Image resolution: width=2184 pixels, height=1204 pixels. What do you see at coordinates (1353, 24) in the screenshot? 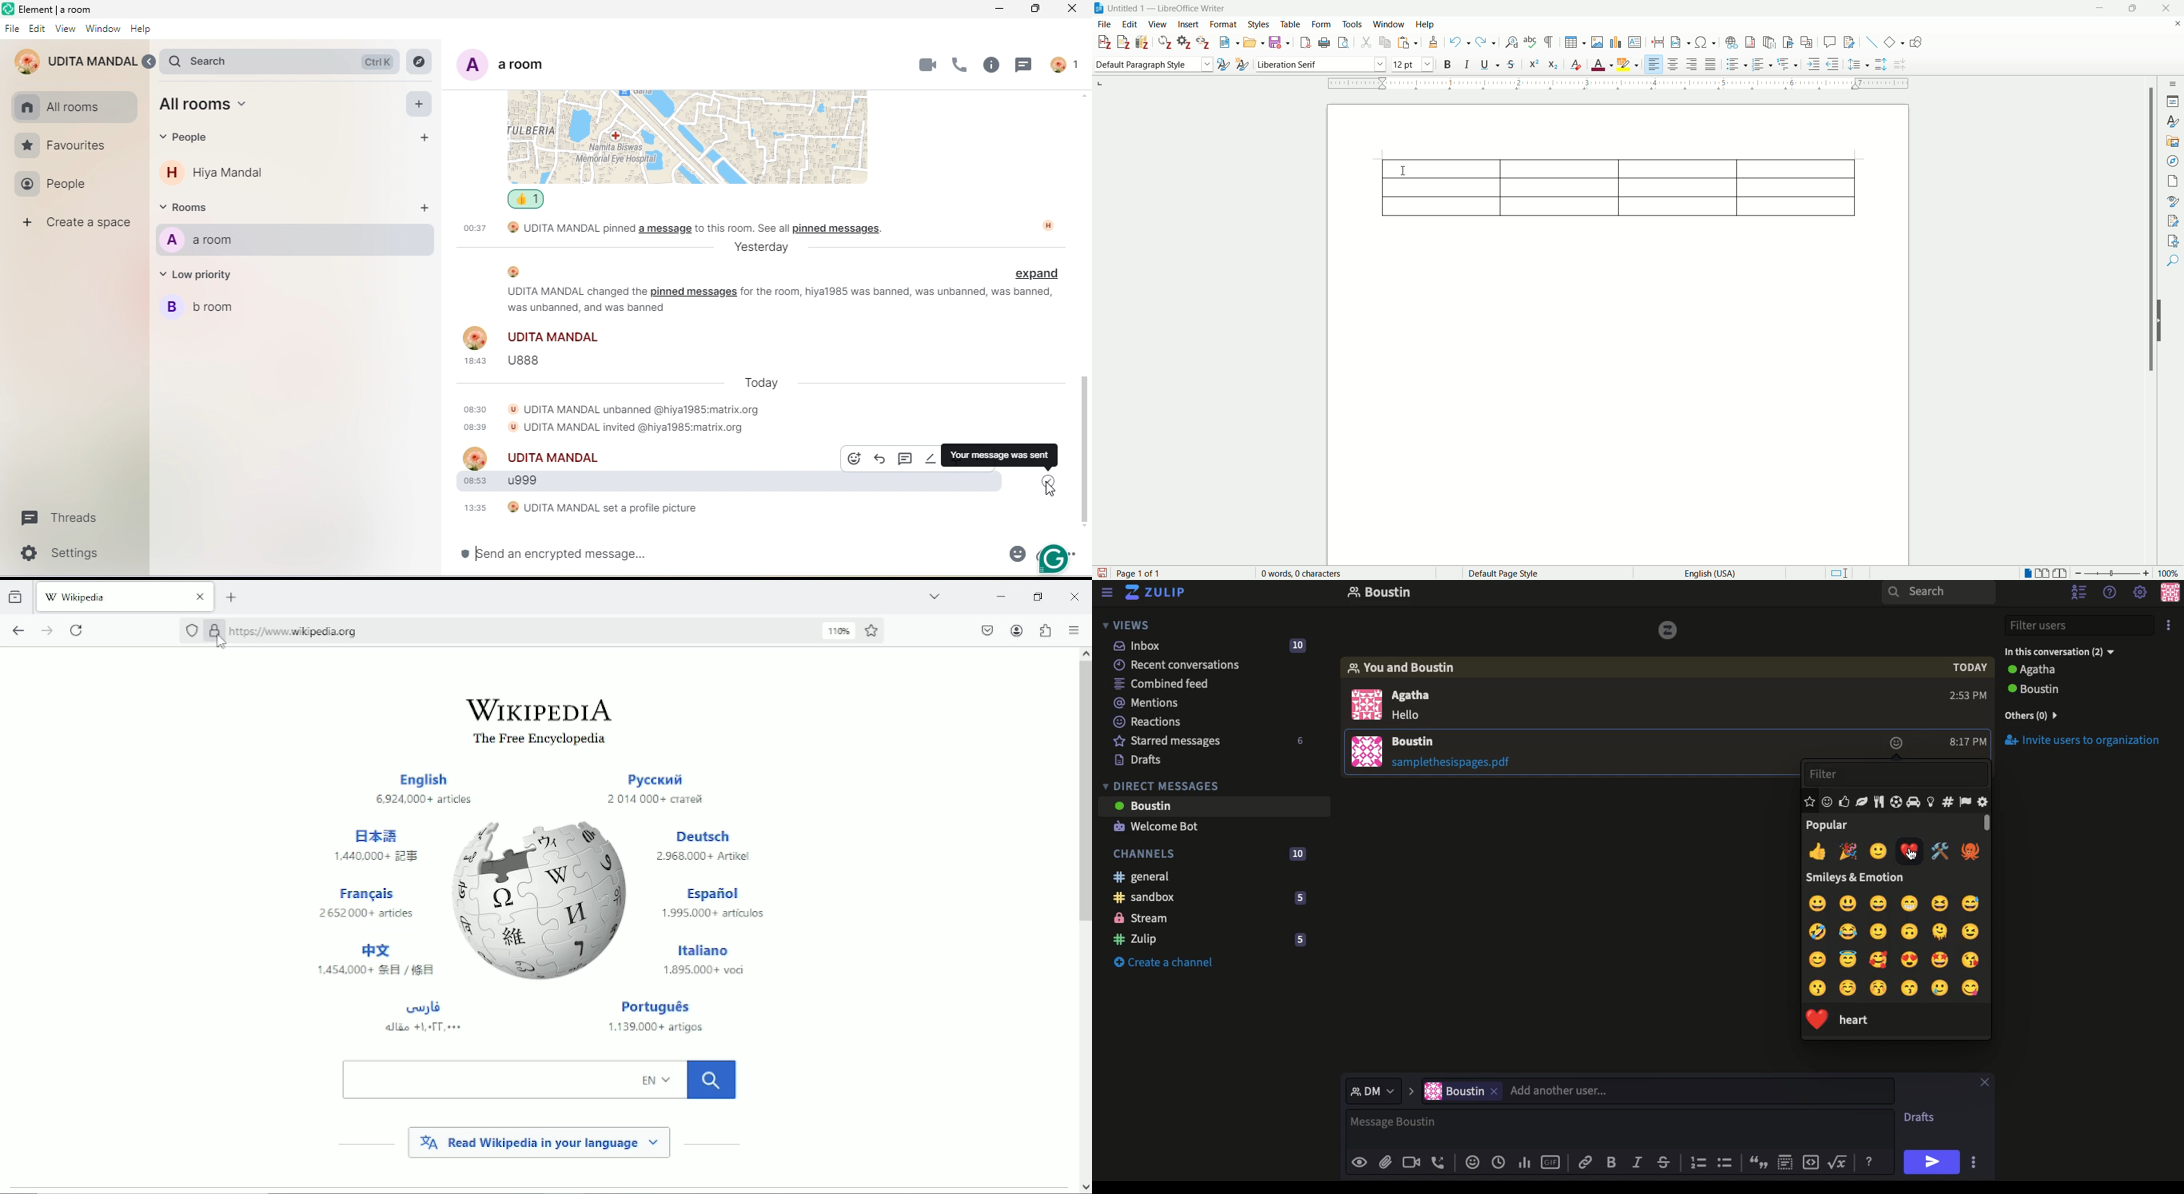
I see `tools` at bounding box center [1353, 24].